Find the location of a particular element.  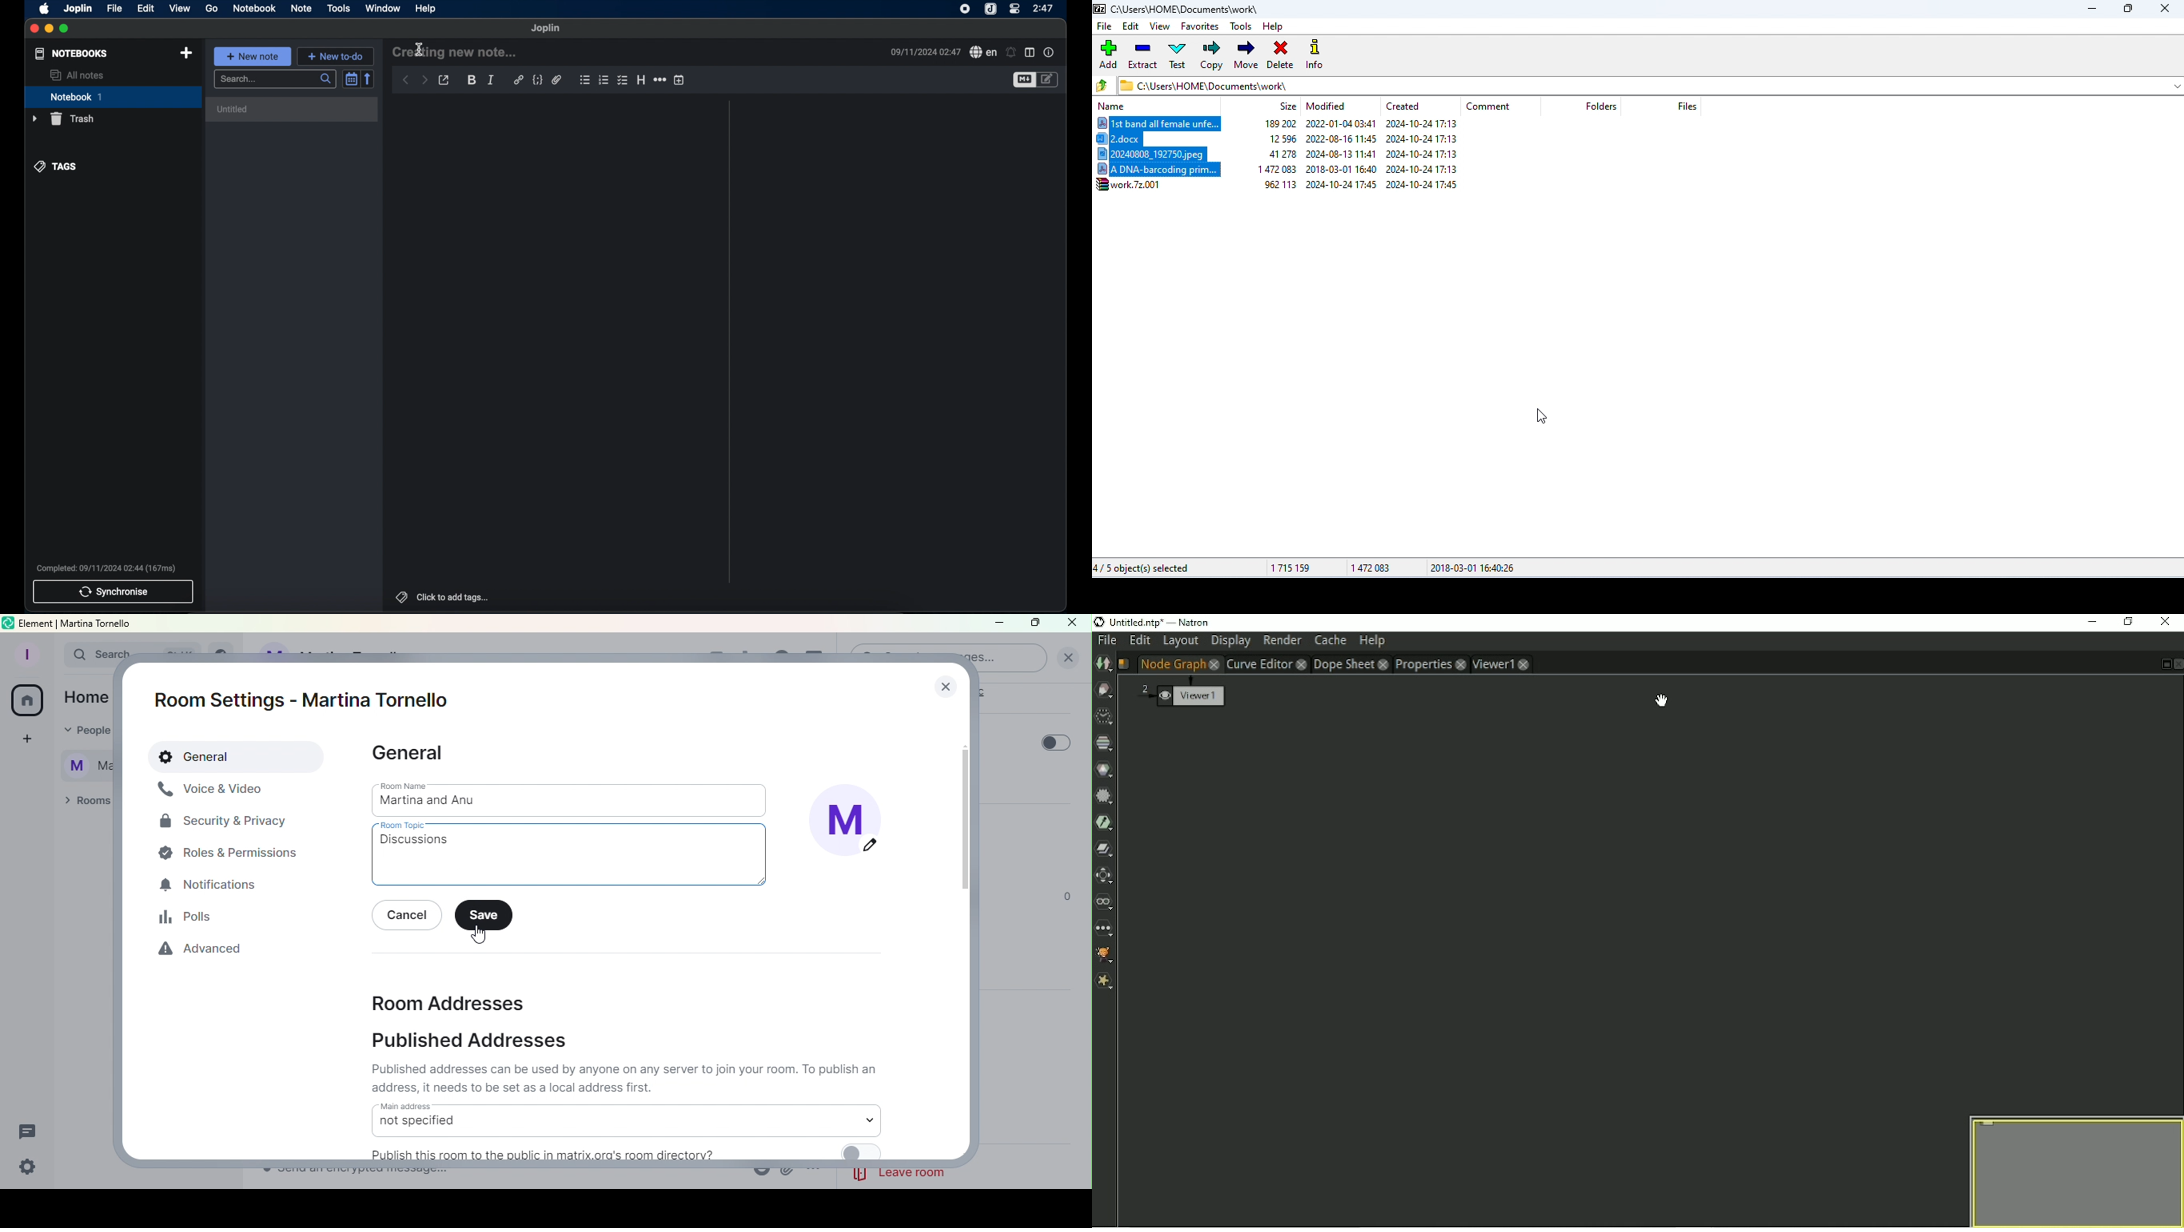

notebook is located at coordinates (254, 8).